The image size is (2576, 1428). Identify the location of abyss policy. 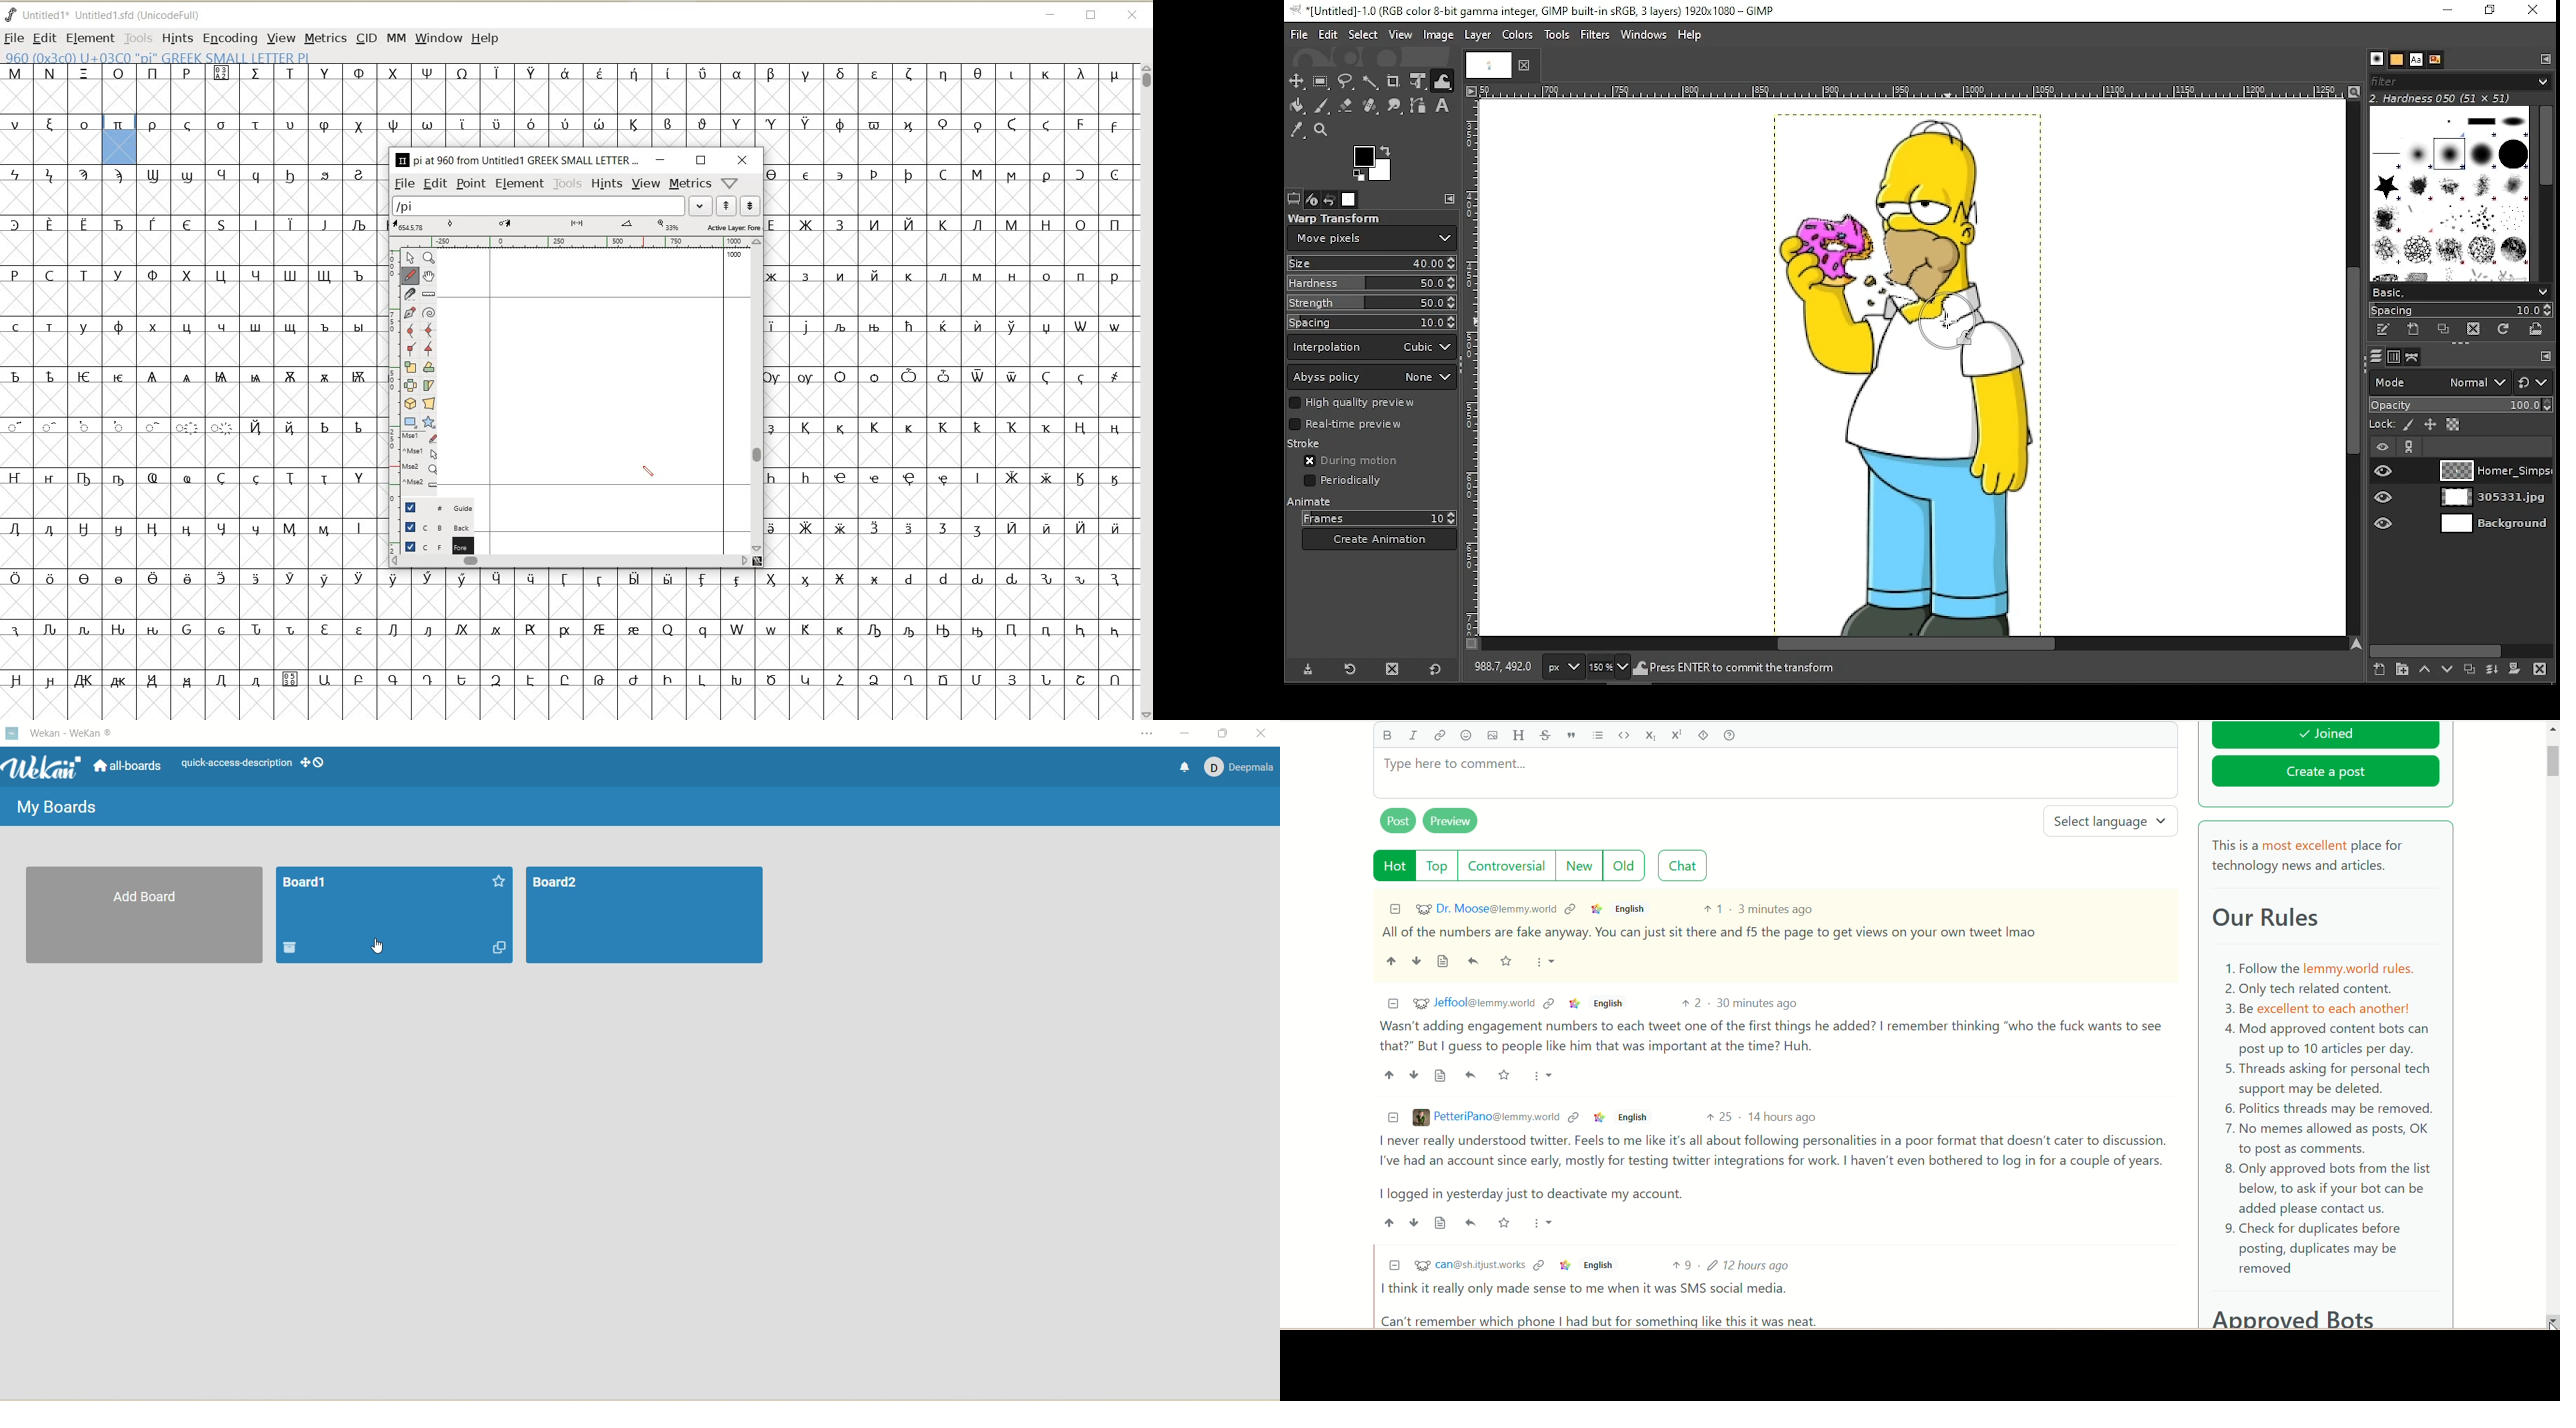
(1372, 376).